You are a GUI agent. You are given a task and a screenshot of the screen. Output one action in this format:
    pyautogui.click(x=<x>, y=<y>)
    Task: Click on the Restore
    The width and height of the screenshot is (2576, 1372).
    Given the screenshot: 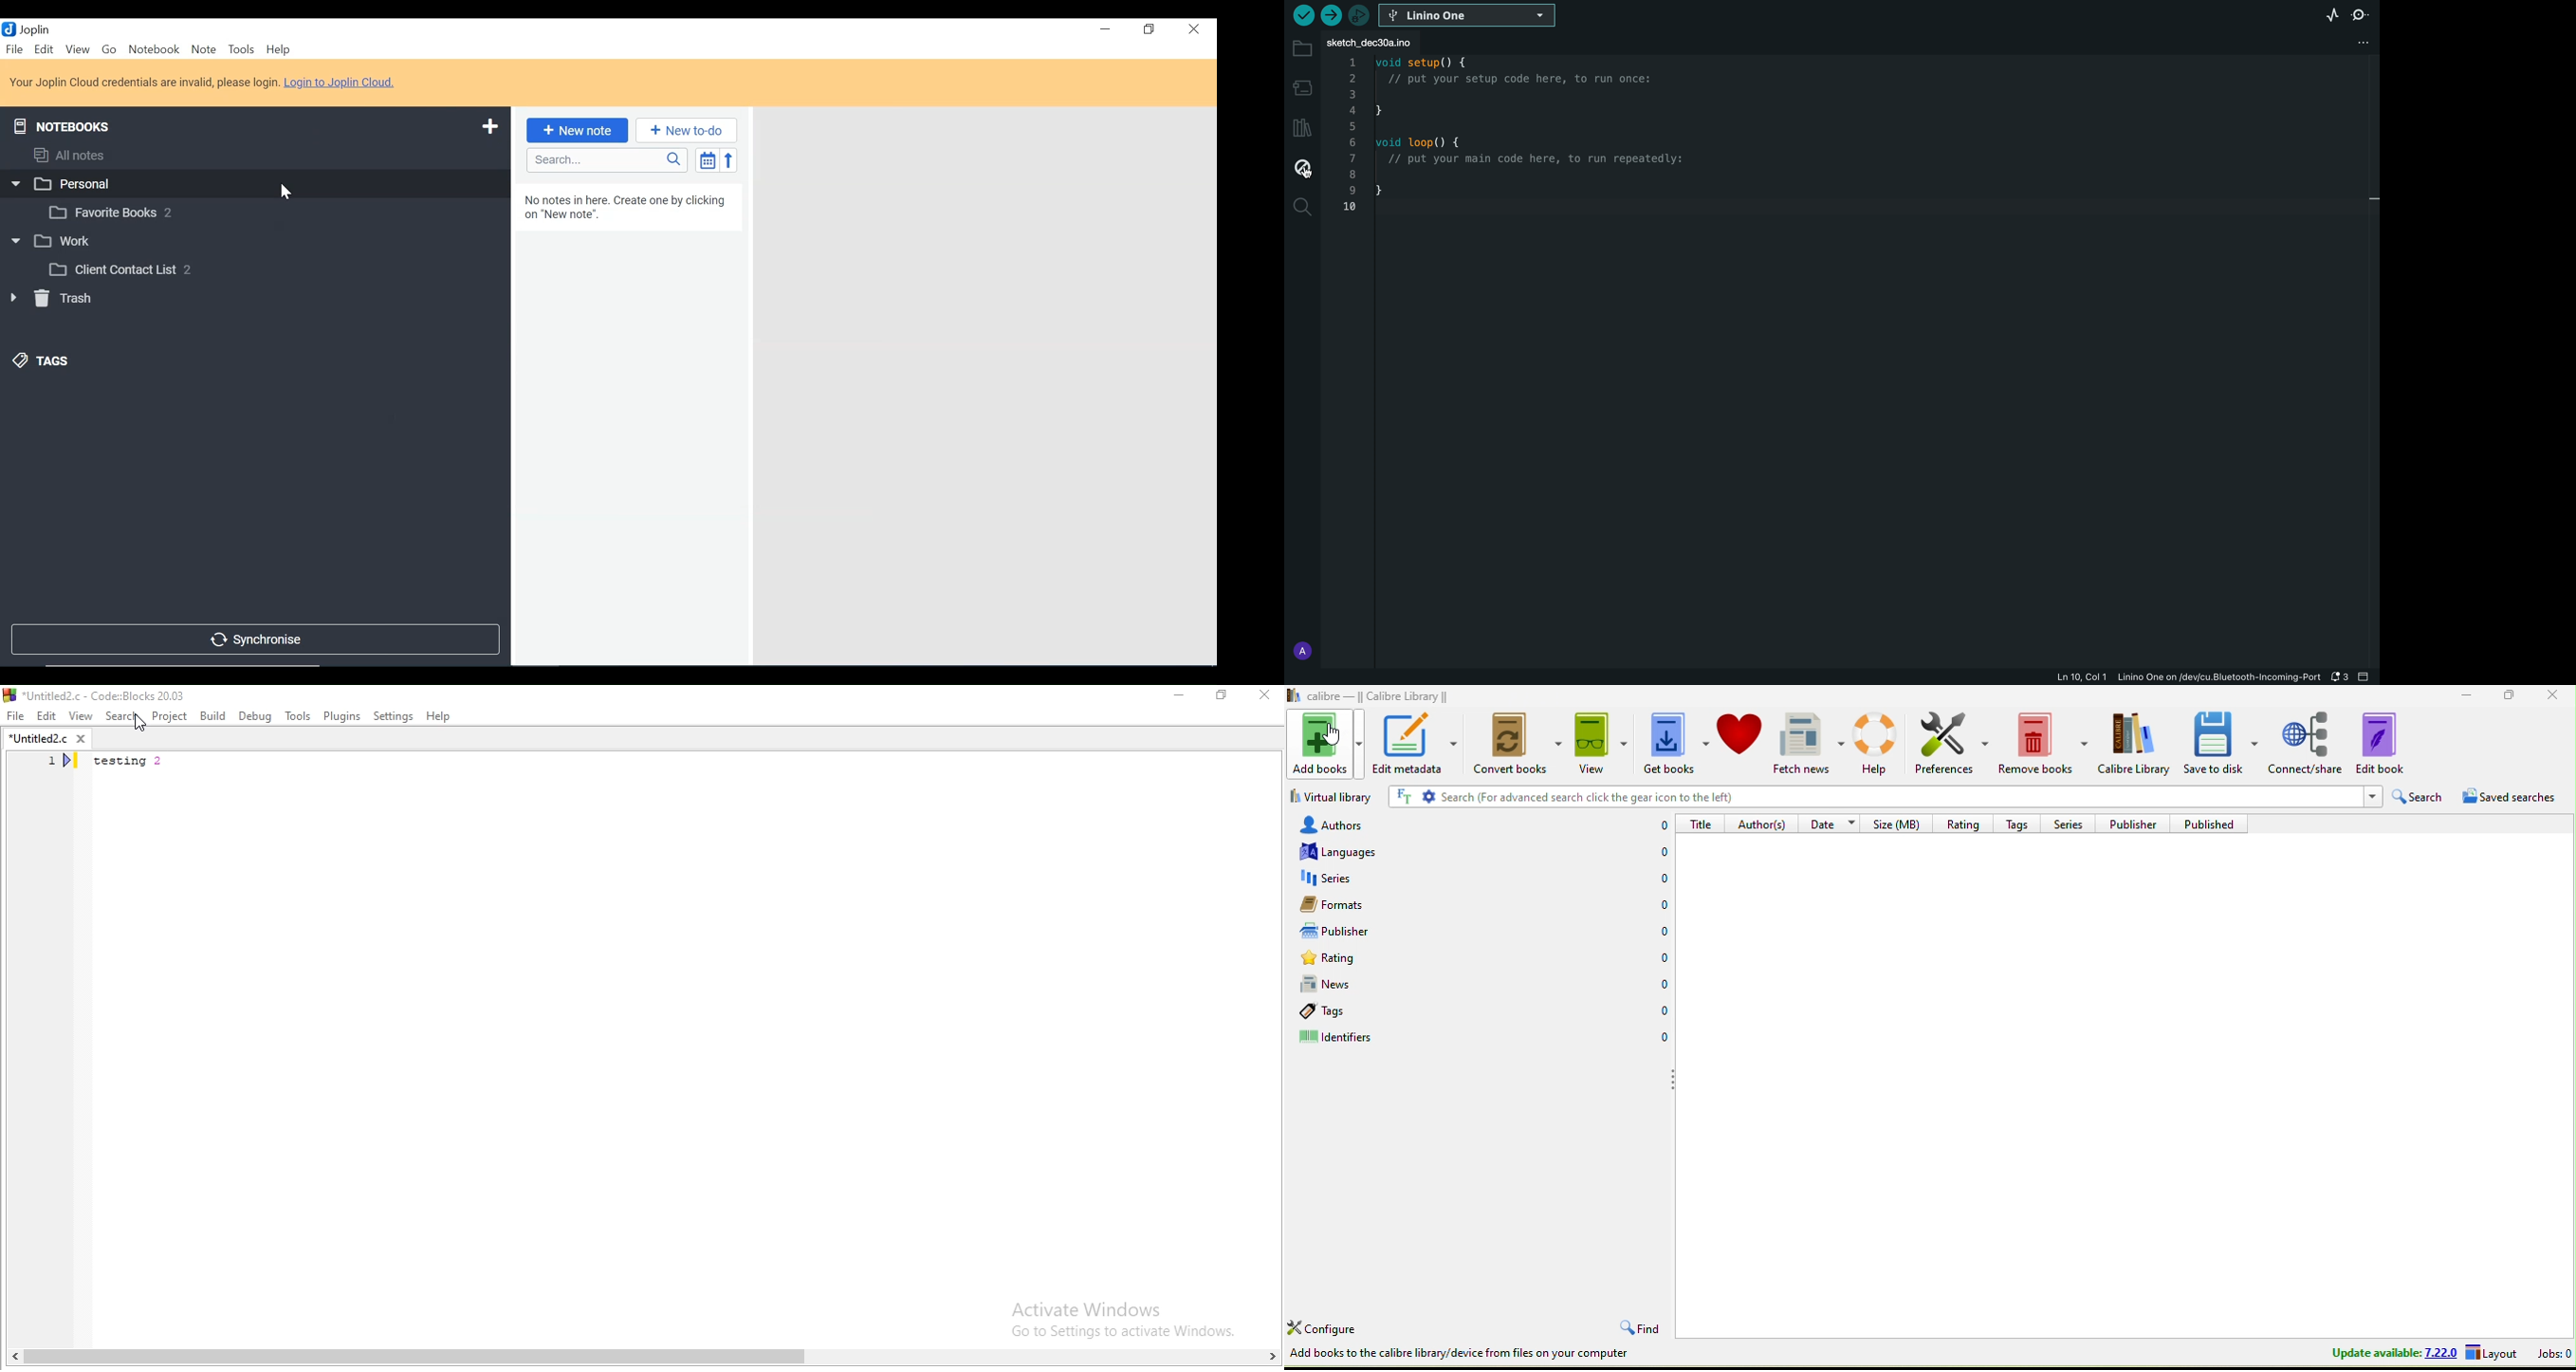 What is the action you would take?
    pyautogui.click(x=1150, y=31)
    